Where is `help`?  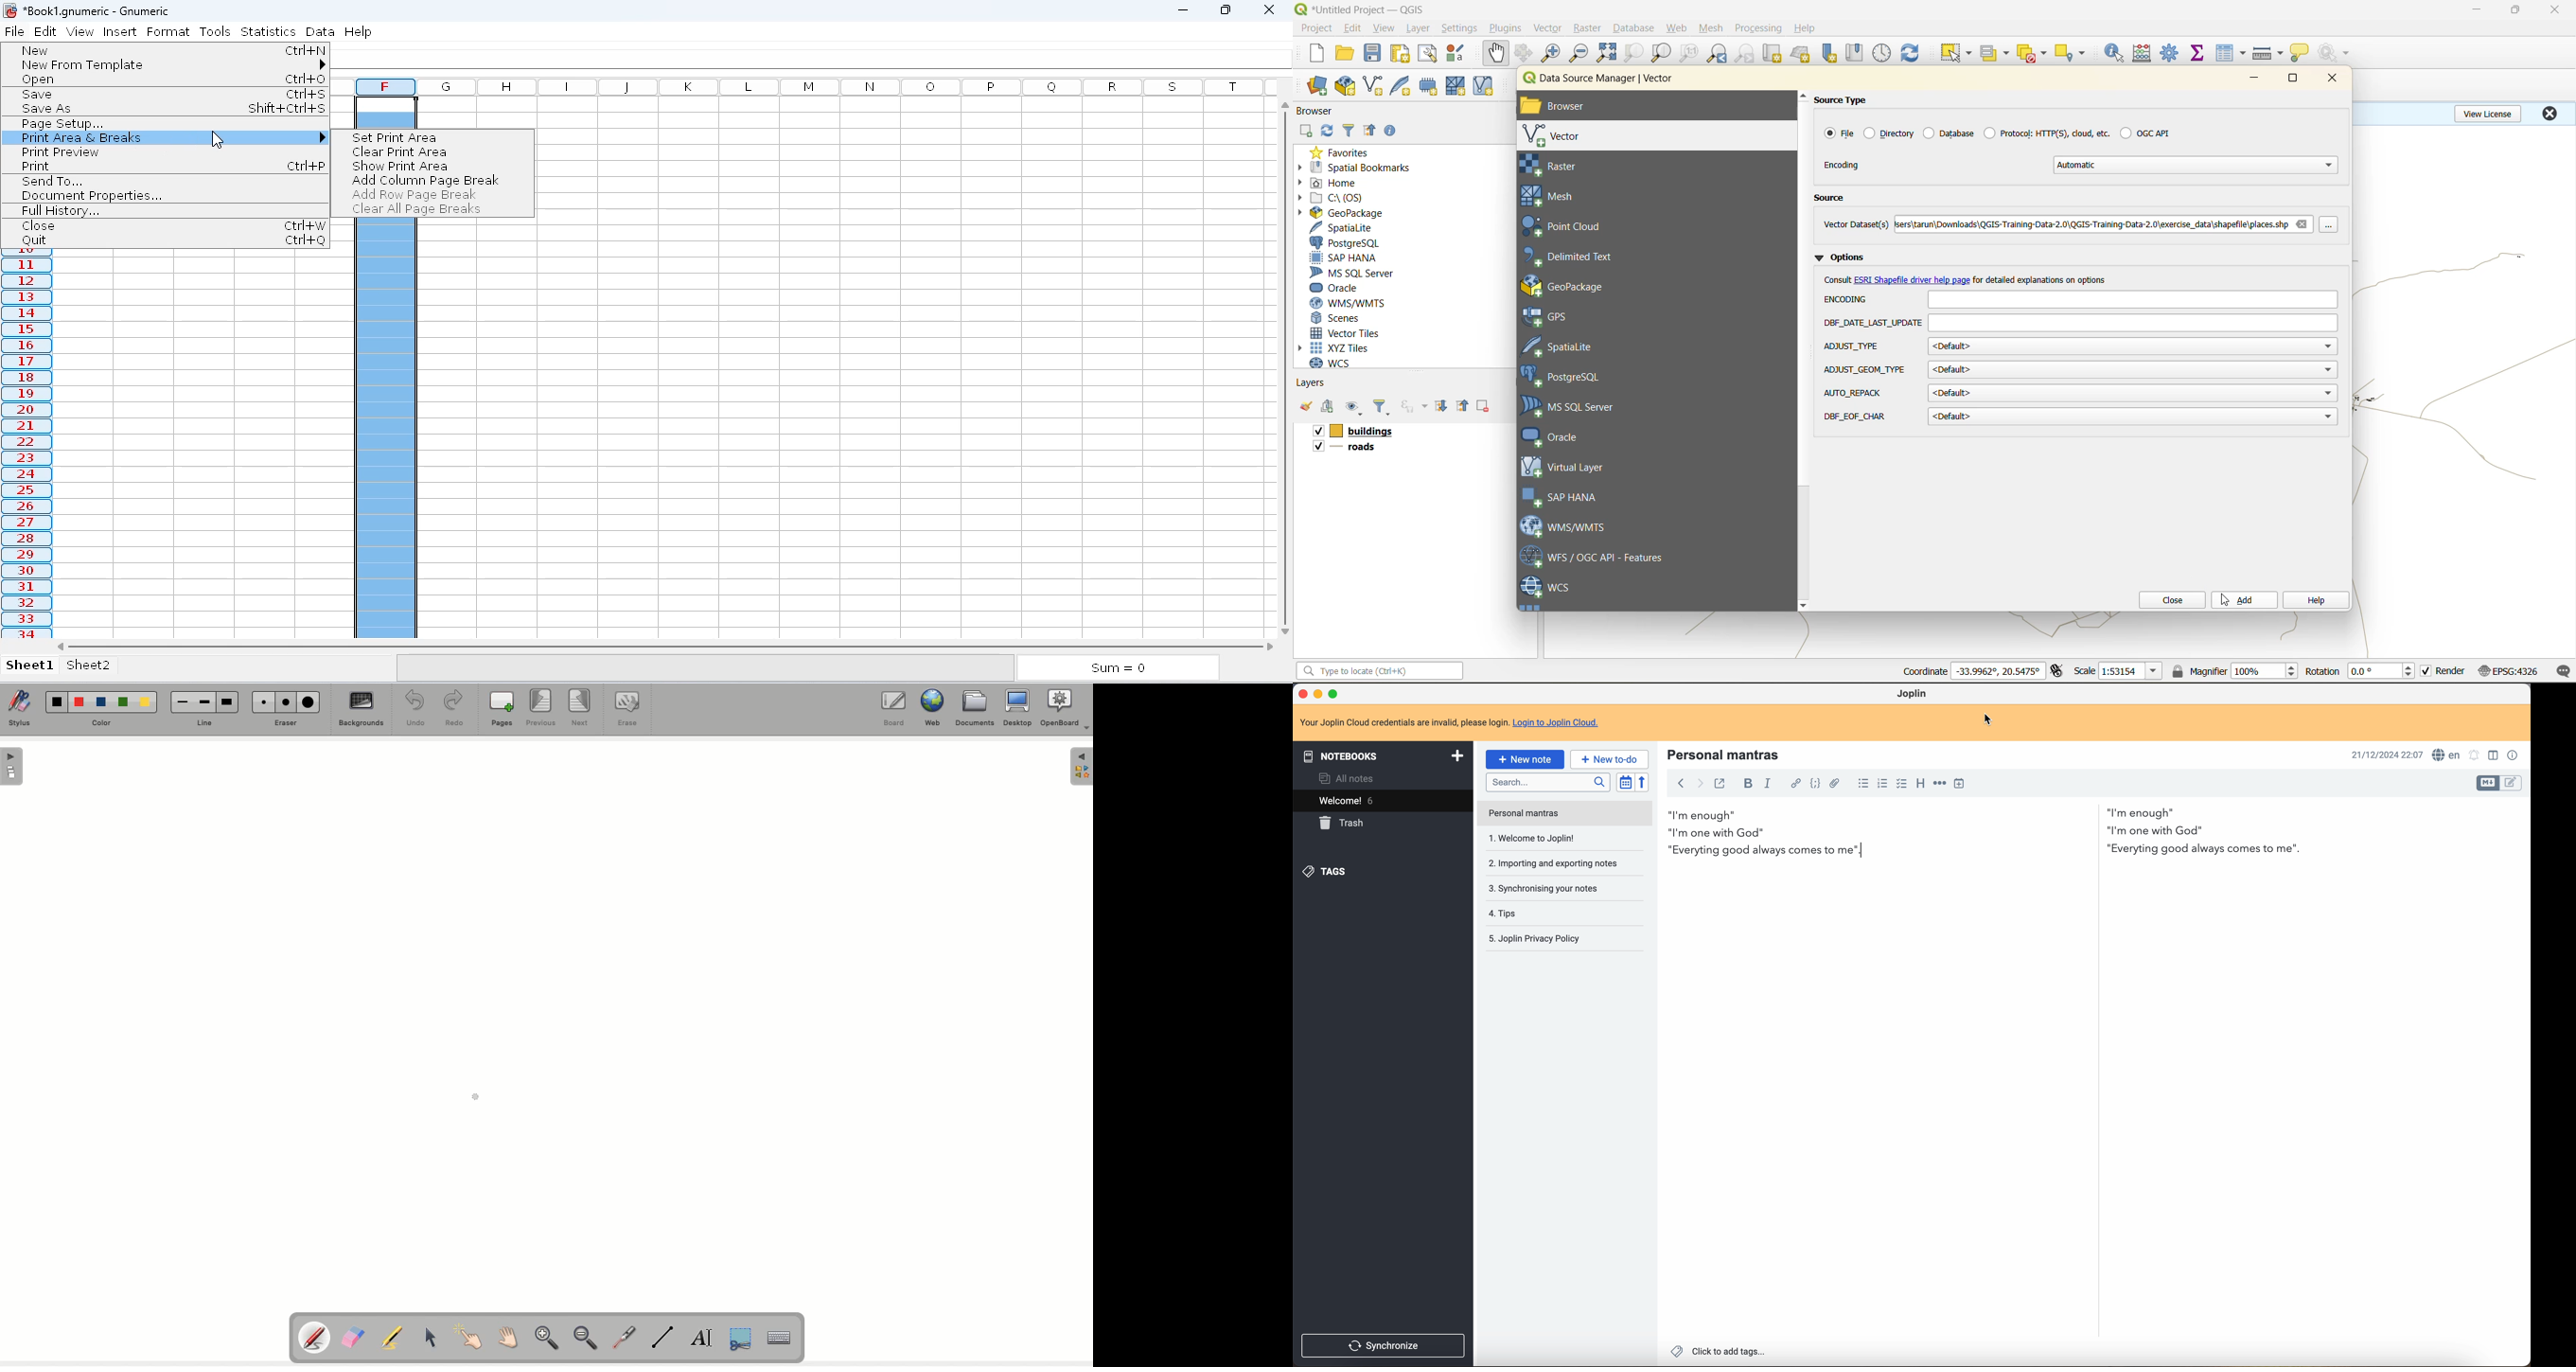 help is located at coordinates (2315, 601).